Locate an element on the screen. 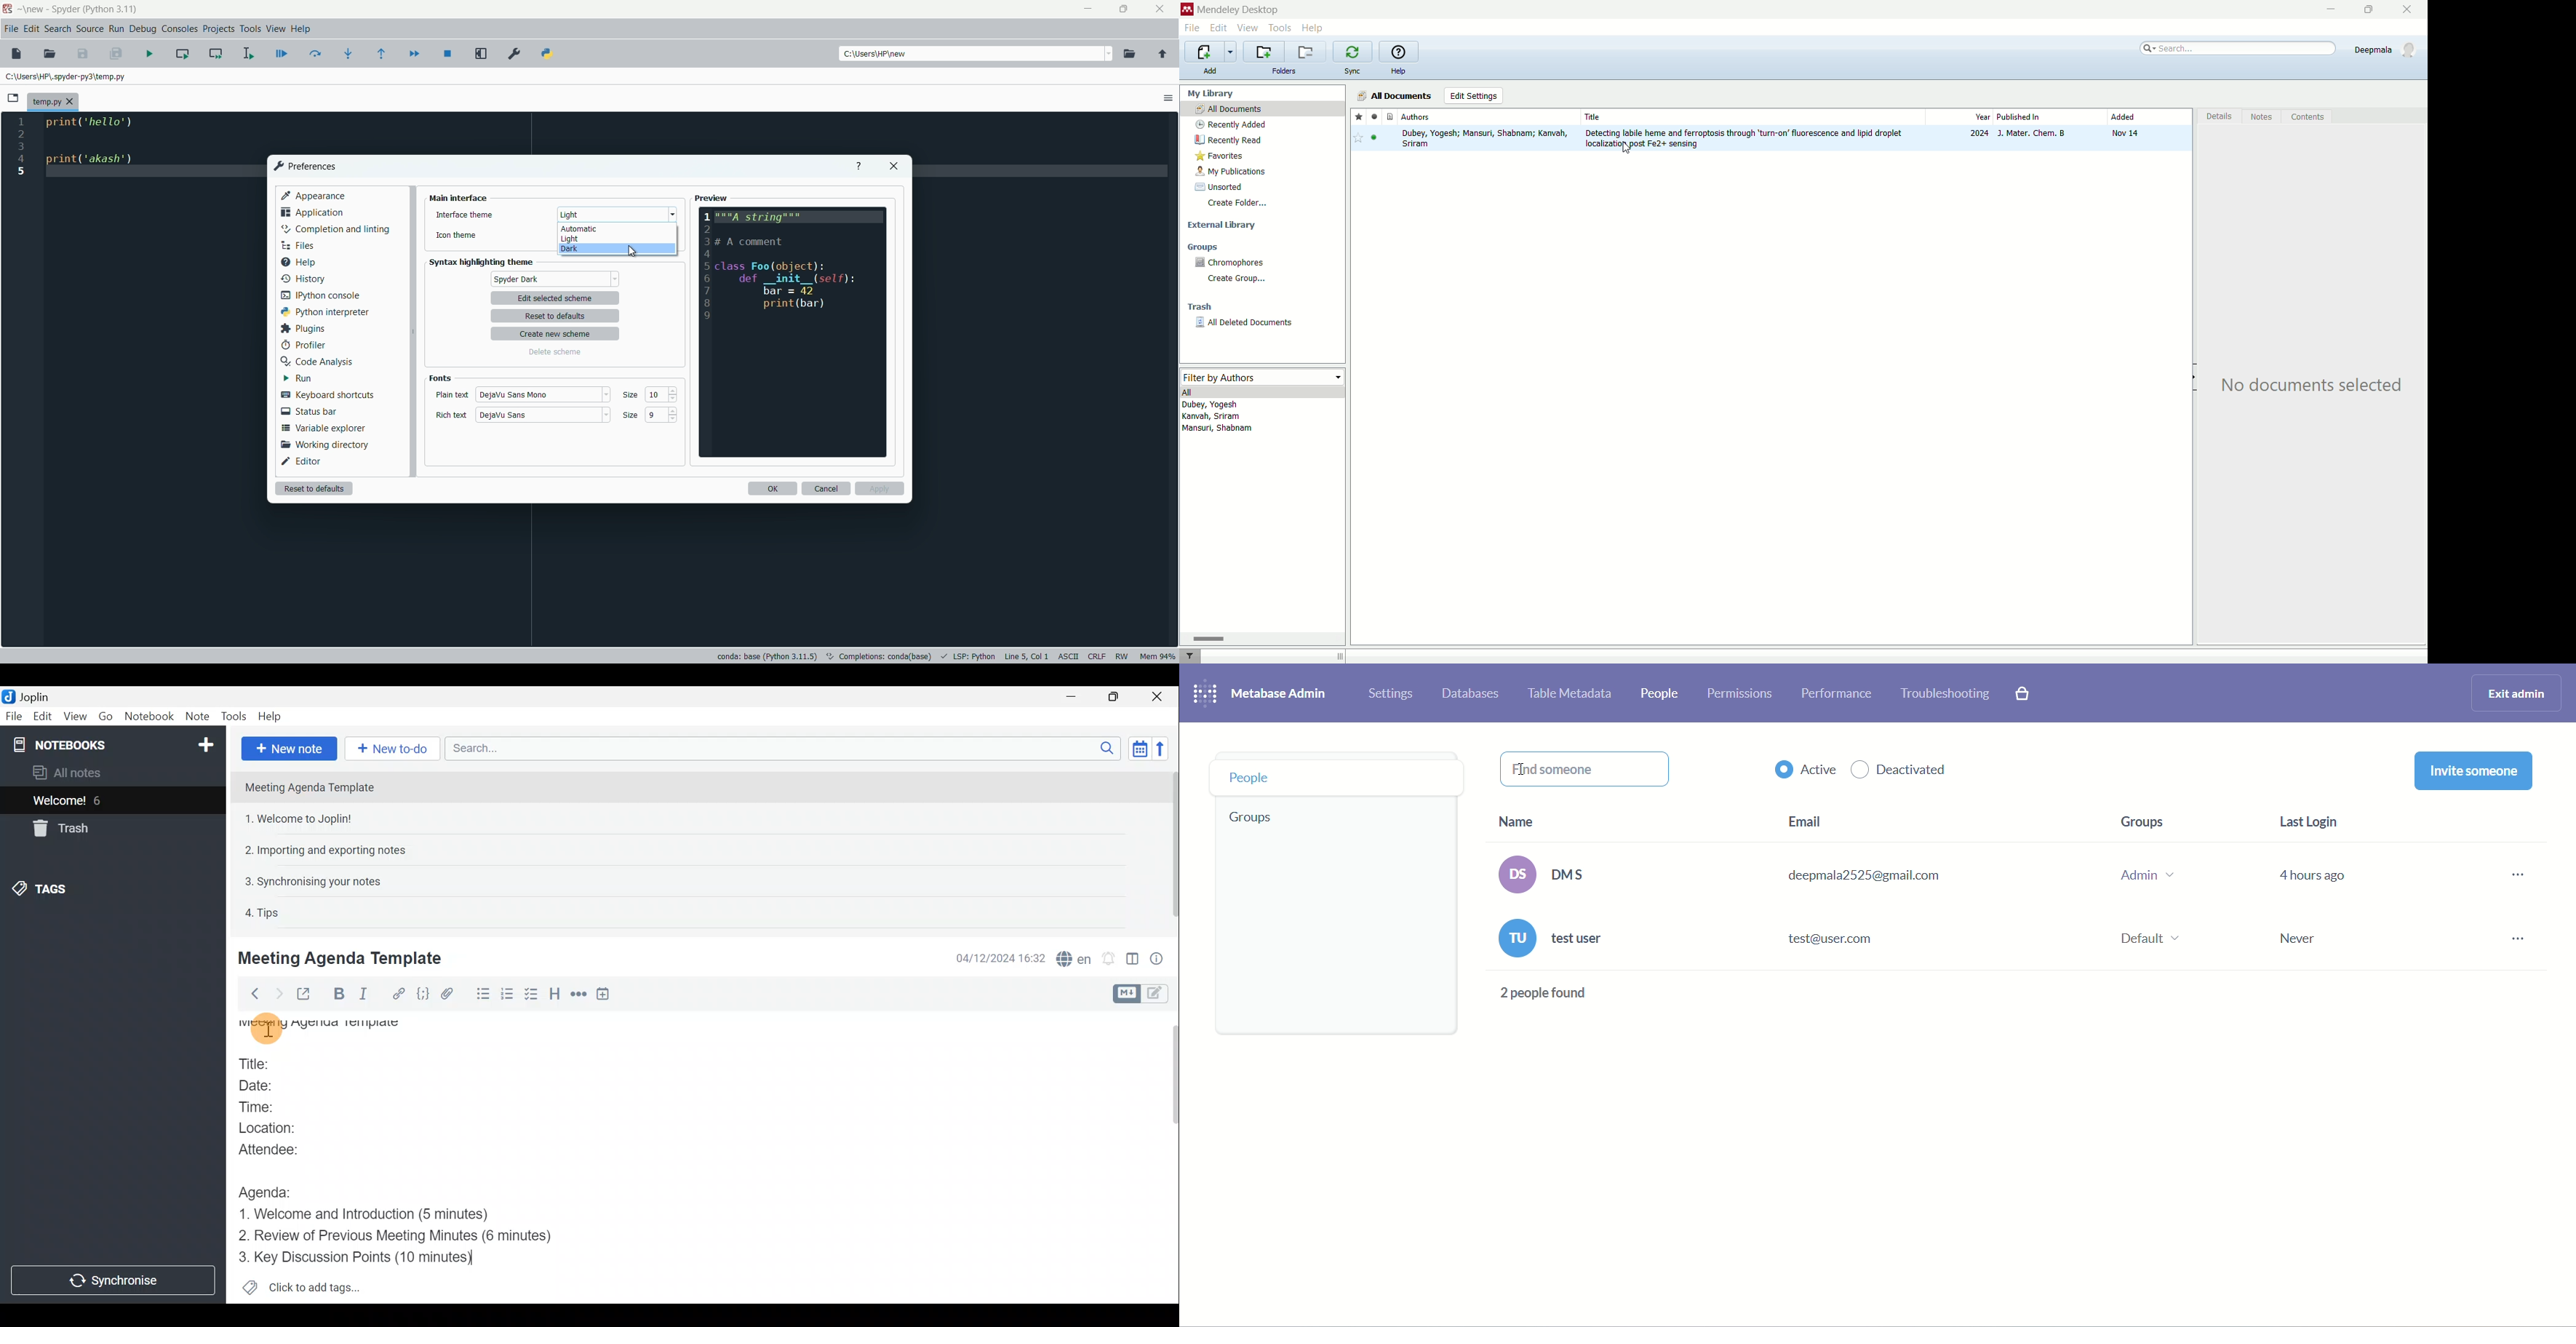  my library is located at coordinates (1212, 94).